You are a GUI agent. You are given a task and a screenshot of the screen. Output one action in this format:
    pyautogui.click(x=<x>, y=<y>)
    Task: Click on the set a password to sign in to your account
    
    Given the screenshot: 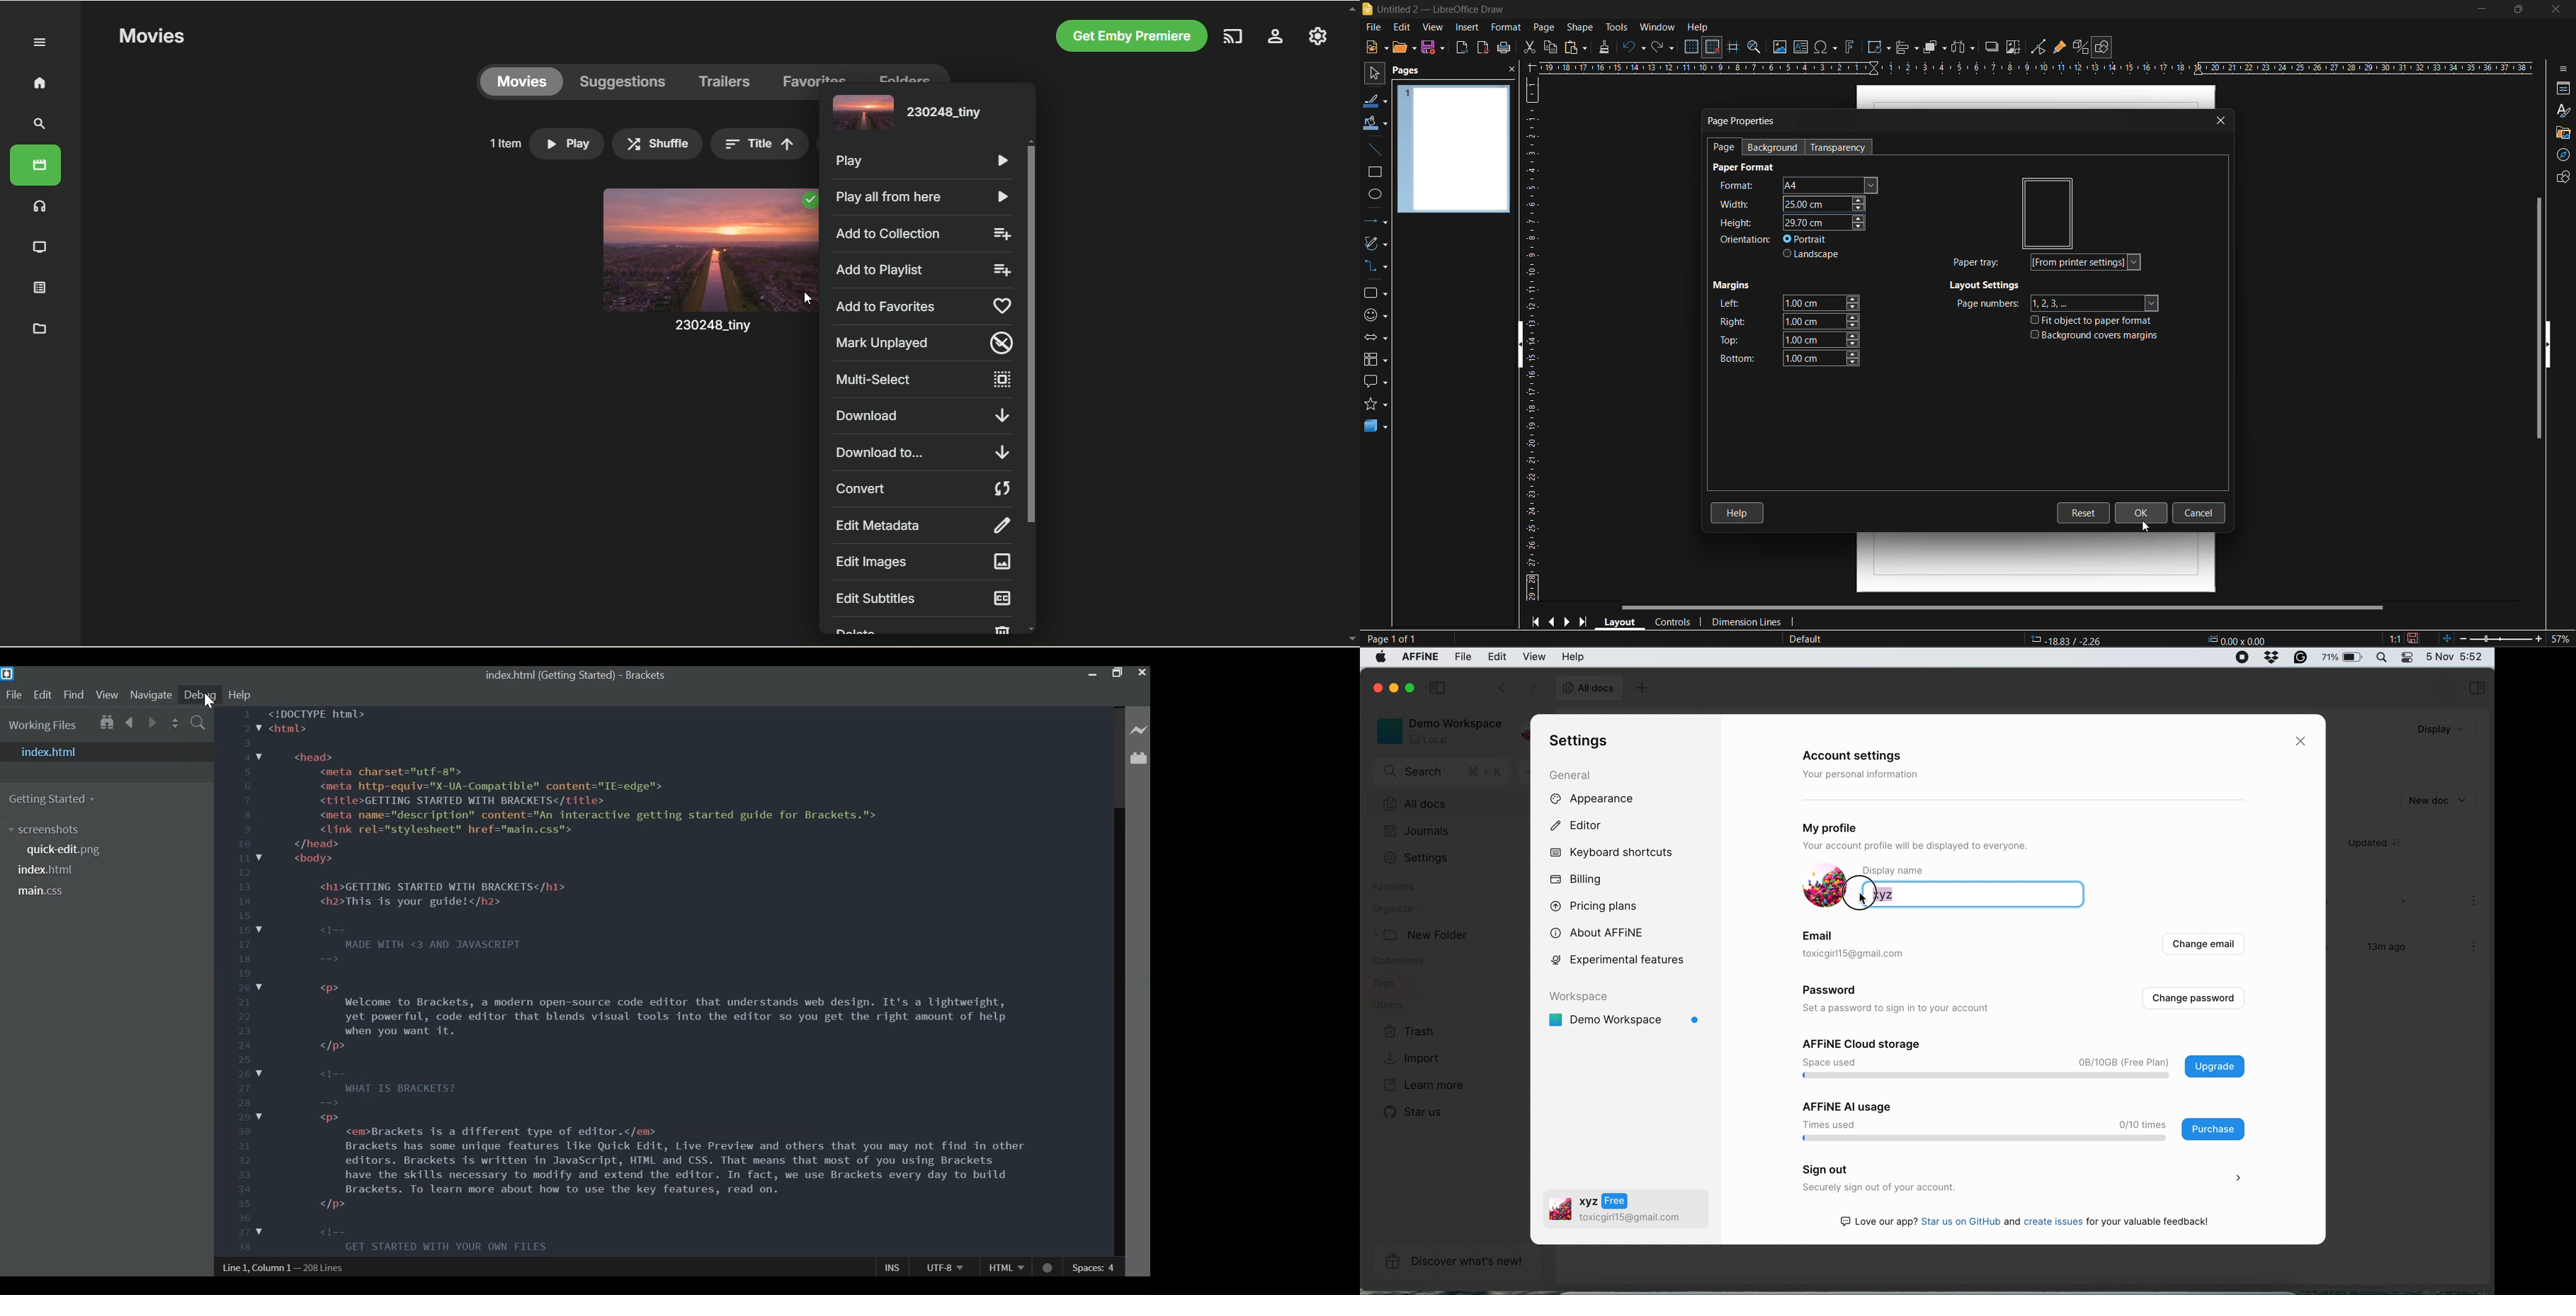 What is the action you would take?
    pyautogui.click(x=1902, y=1009)
    